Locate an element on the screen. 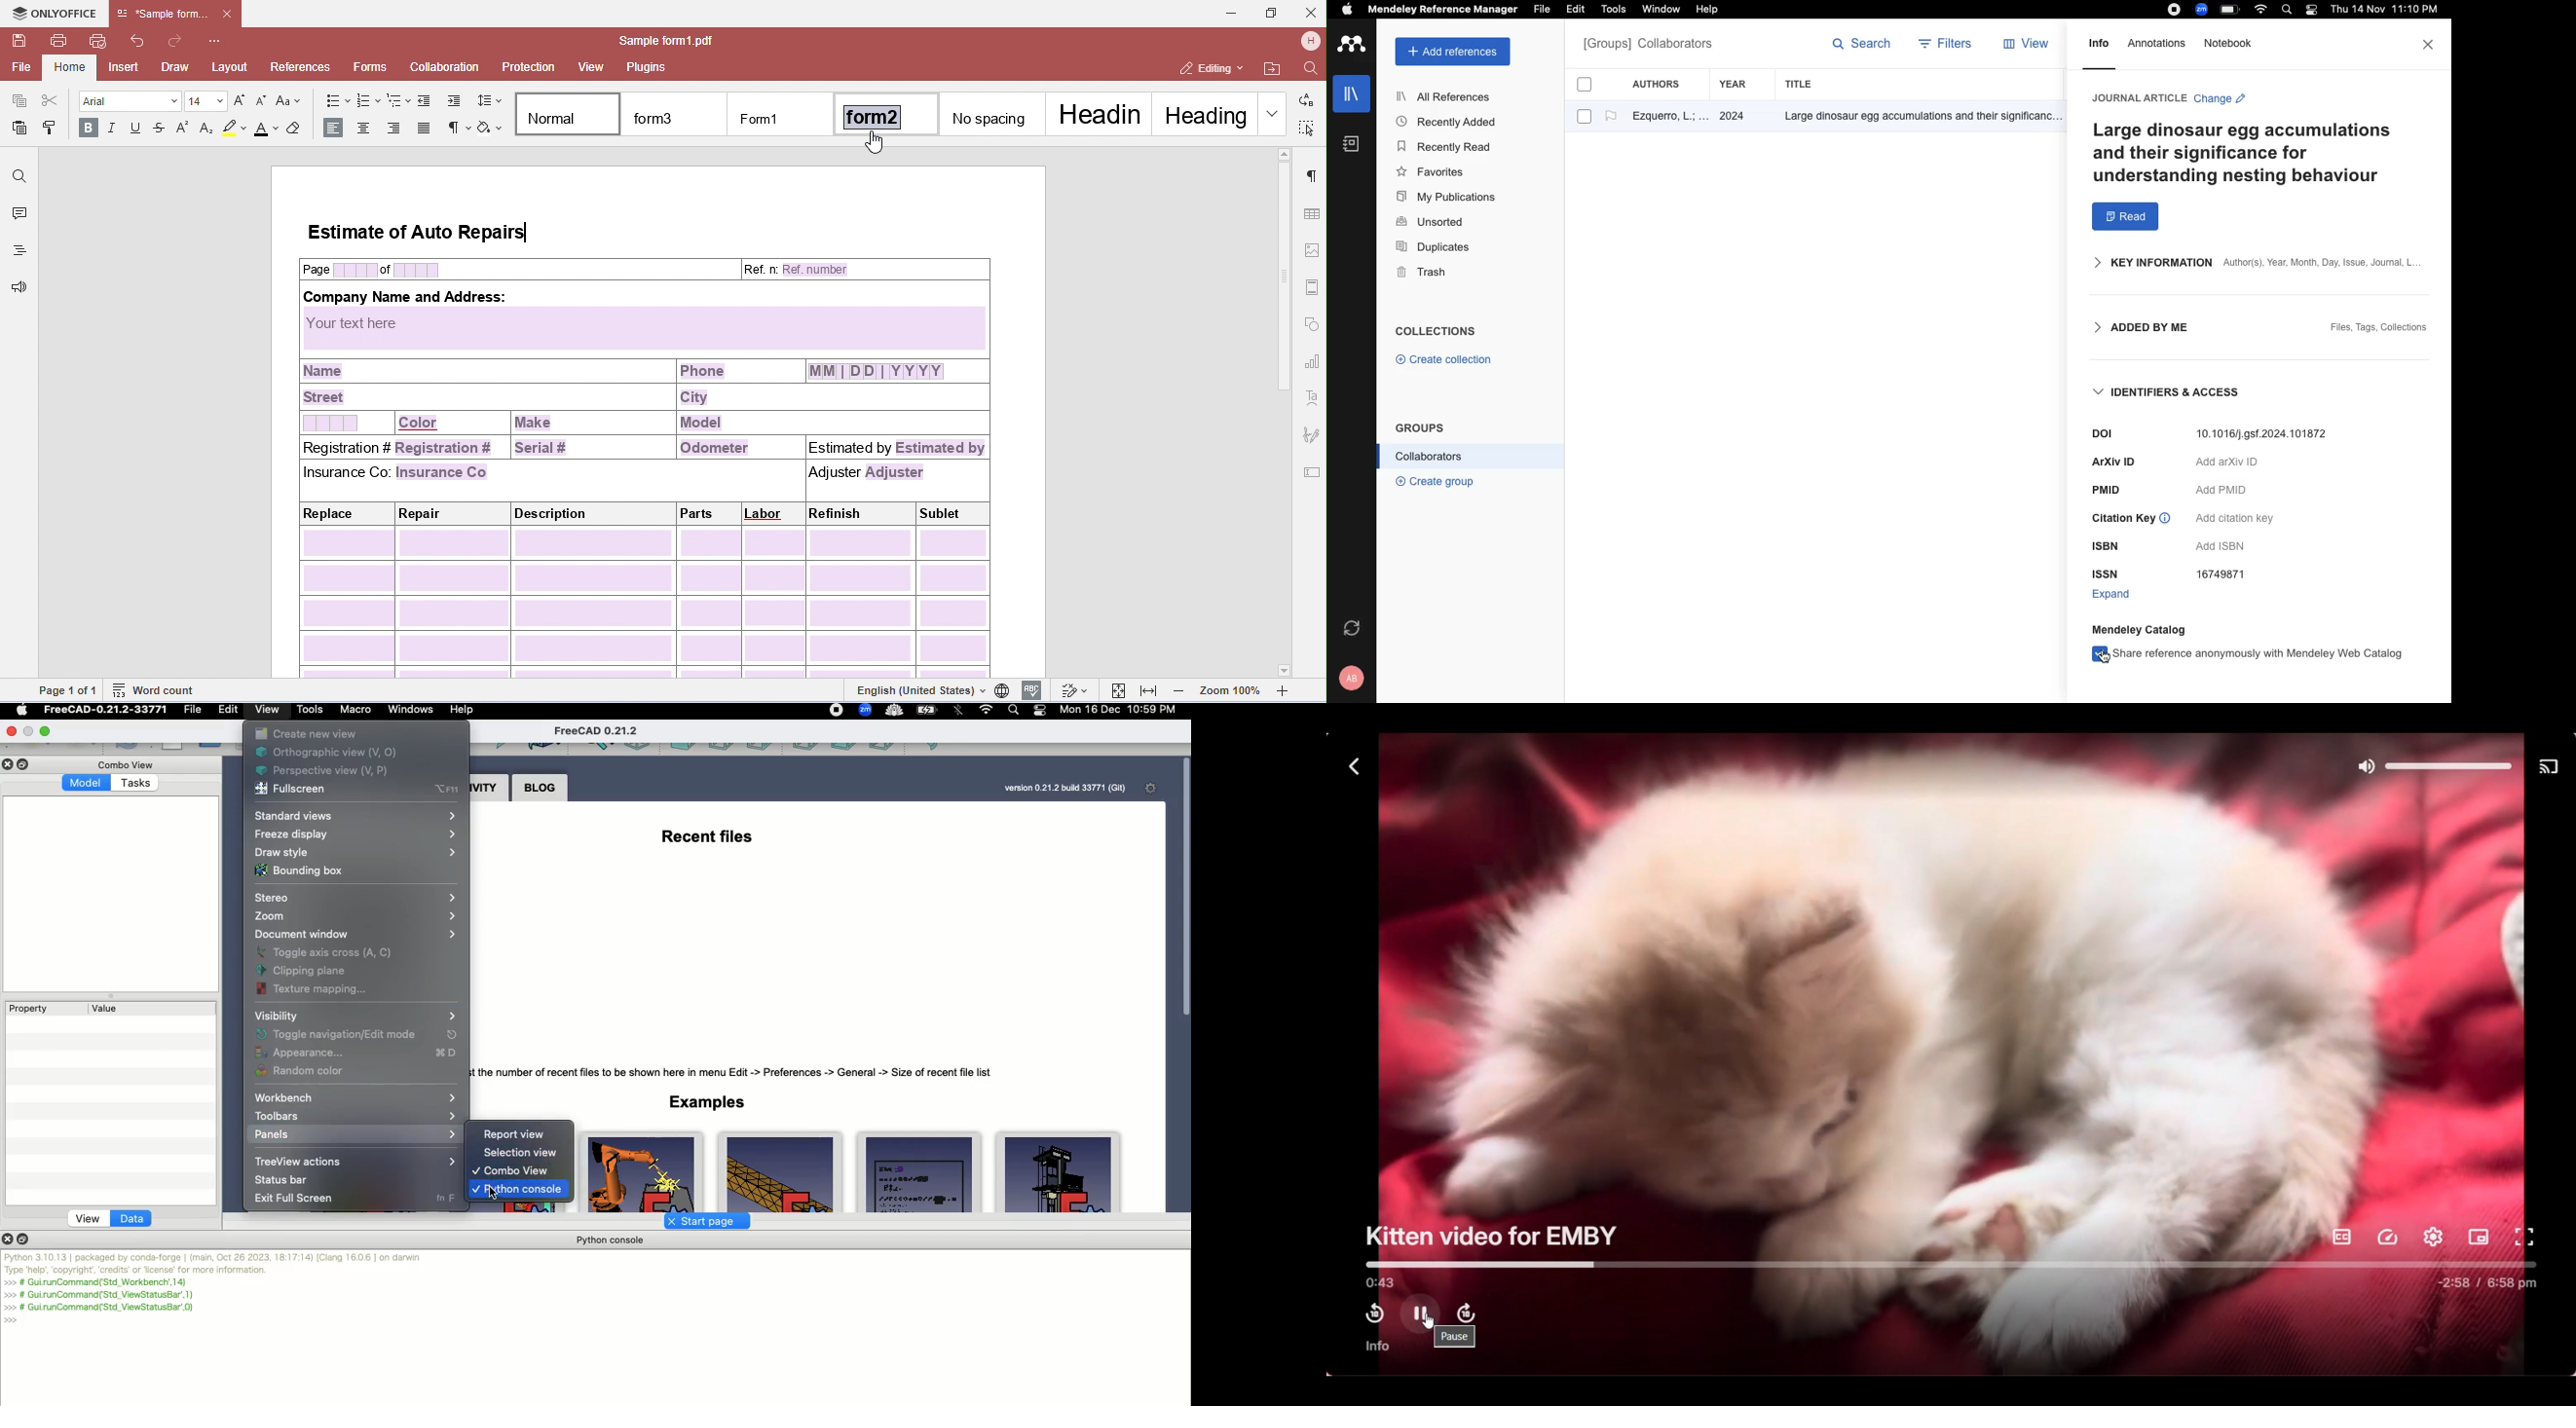  Toggle navigation mode is located at coordinates (354, 1035).